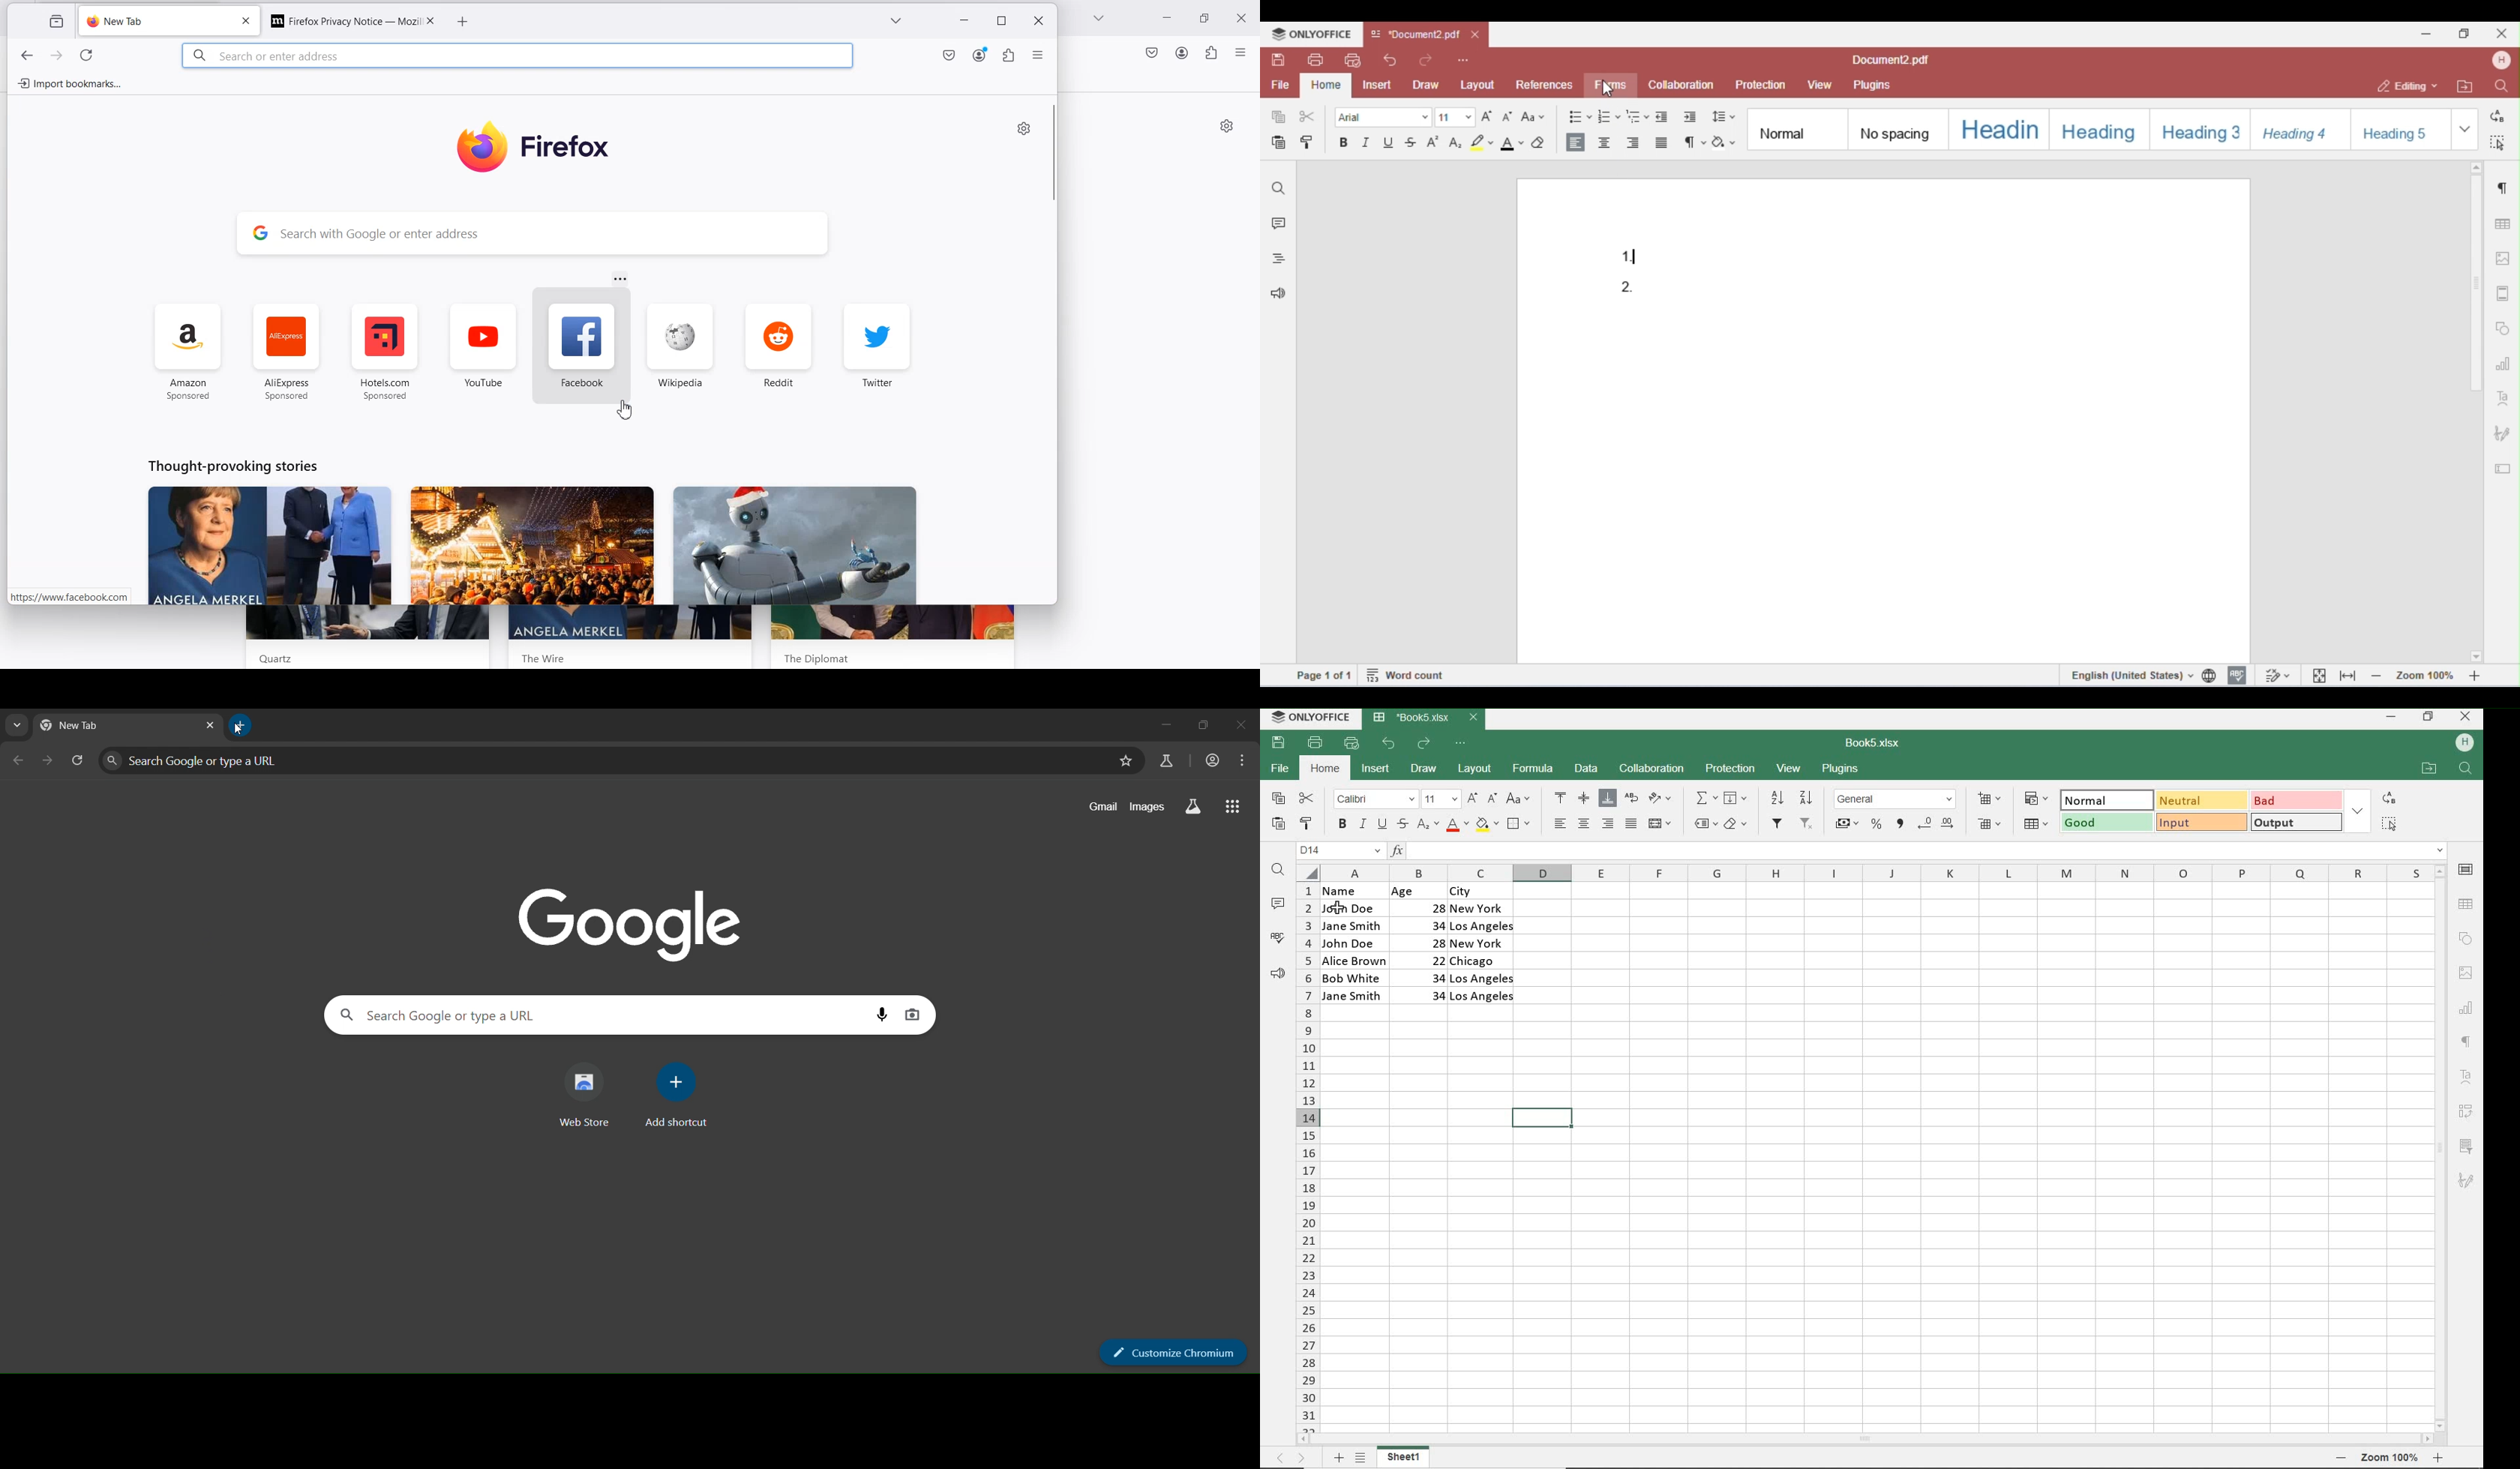 The height and width of the screenshot is (1484, 2520). What do you see at coordinates (799, 546) in the screenshot?
I see `new 3` at bounding box center [799, 546].